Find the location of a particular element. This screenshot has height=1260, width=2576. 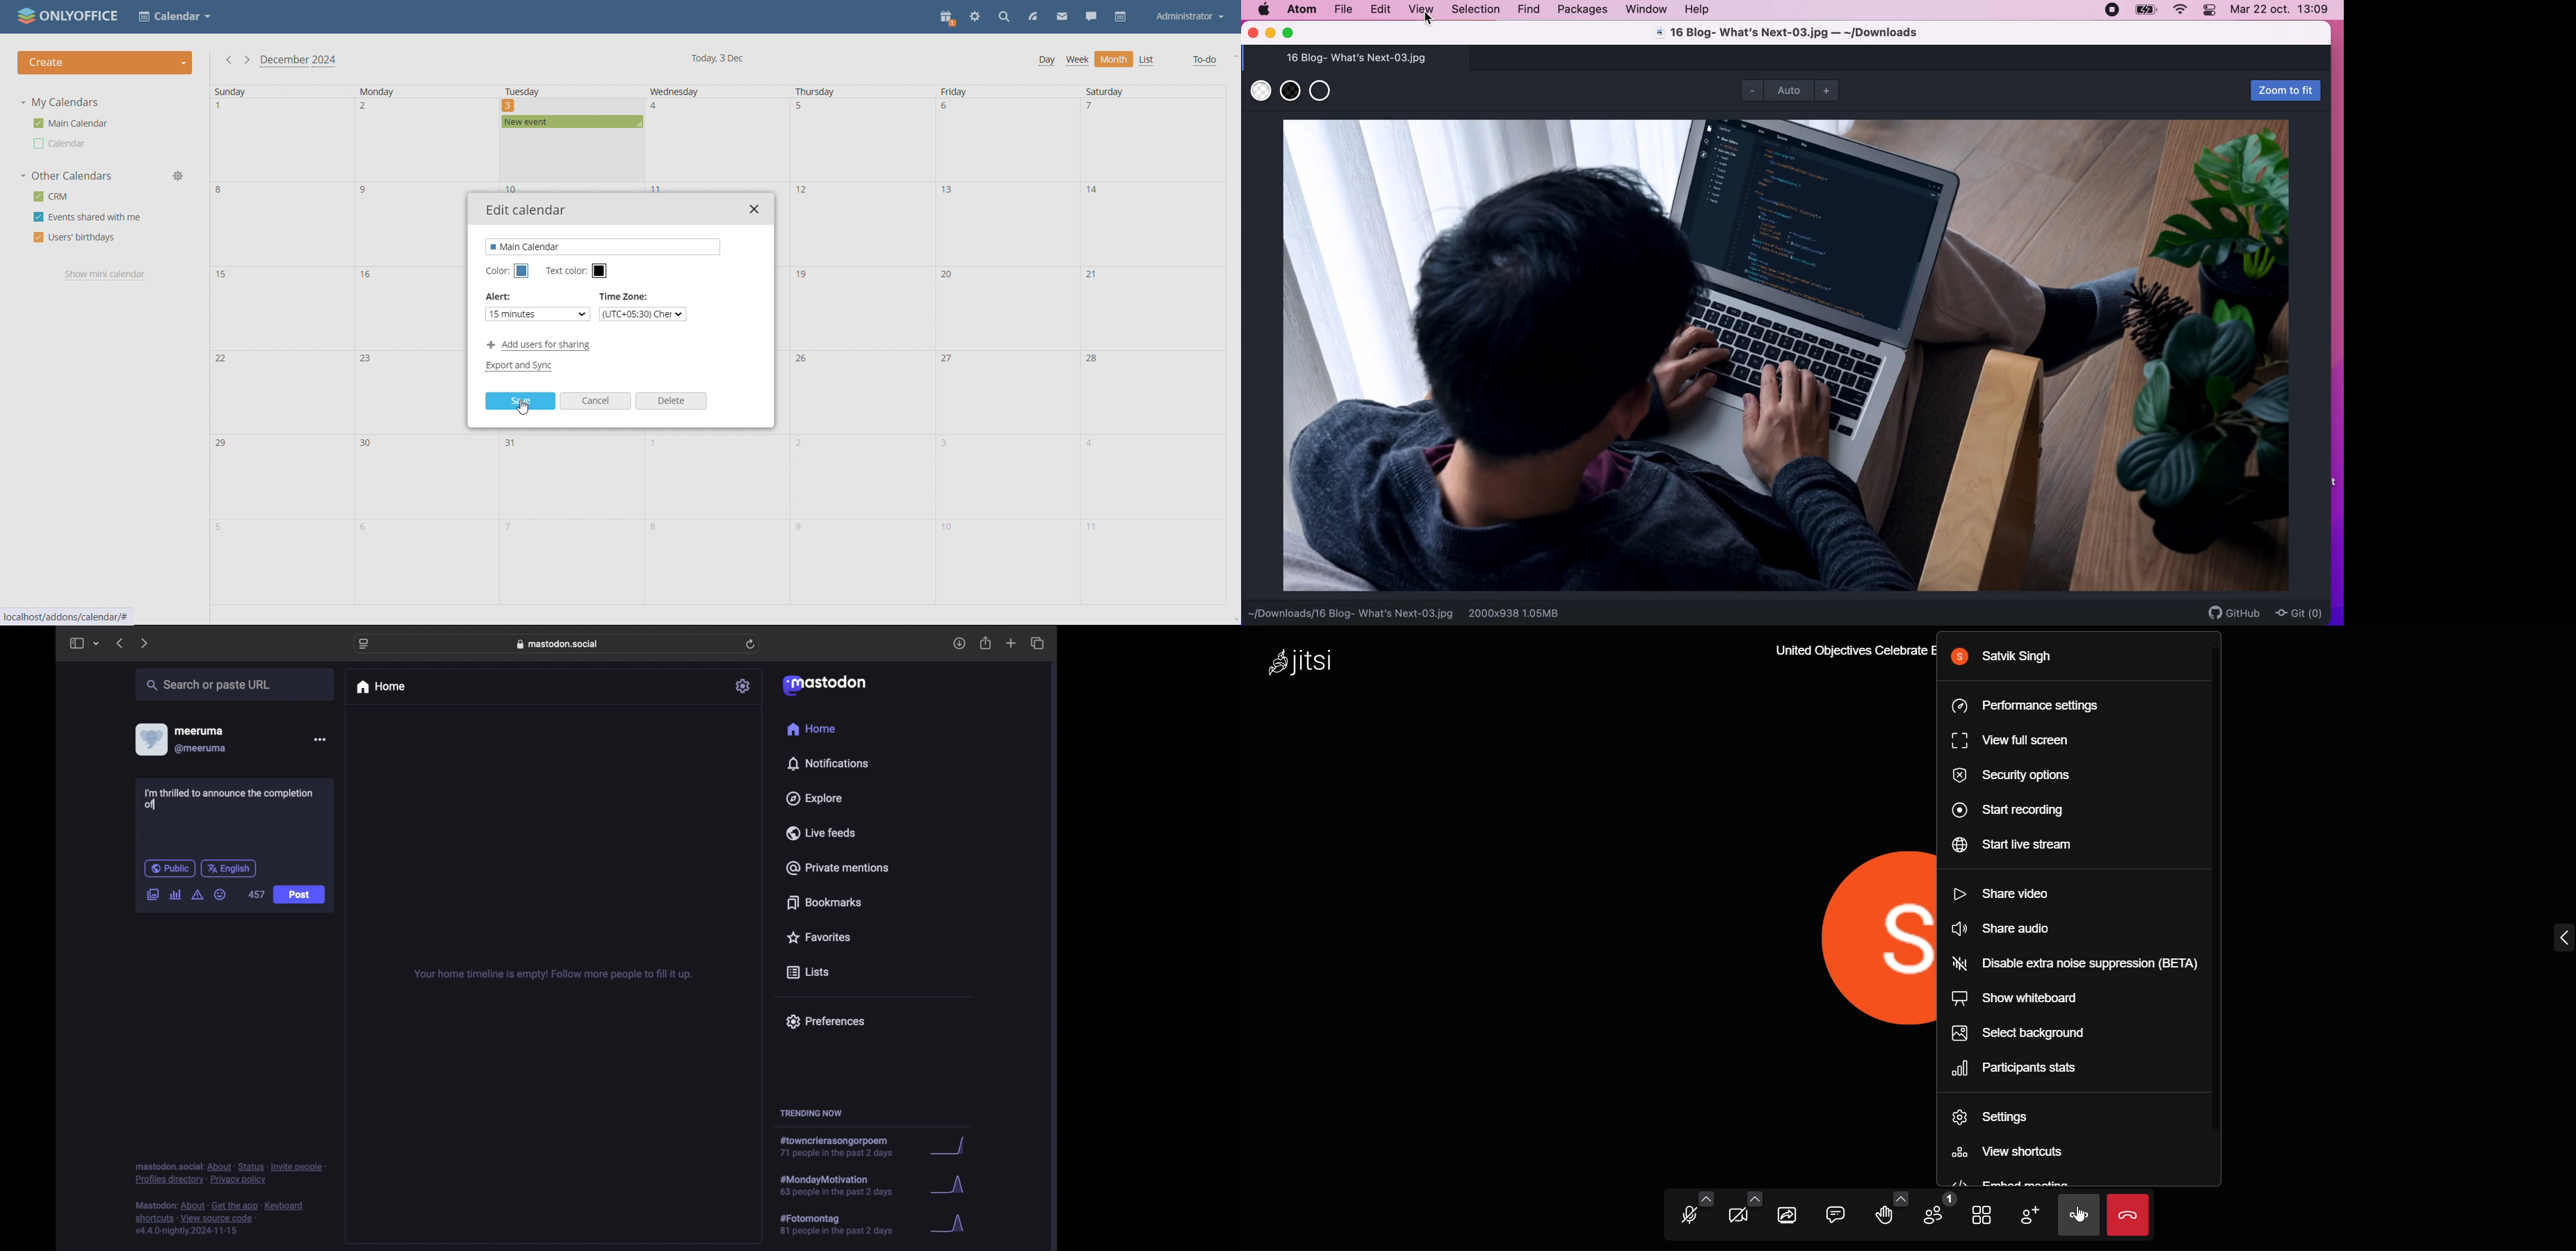

date is located at coordinates (425, 478).